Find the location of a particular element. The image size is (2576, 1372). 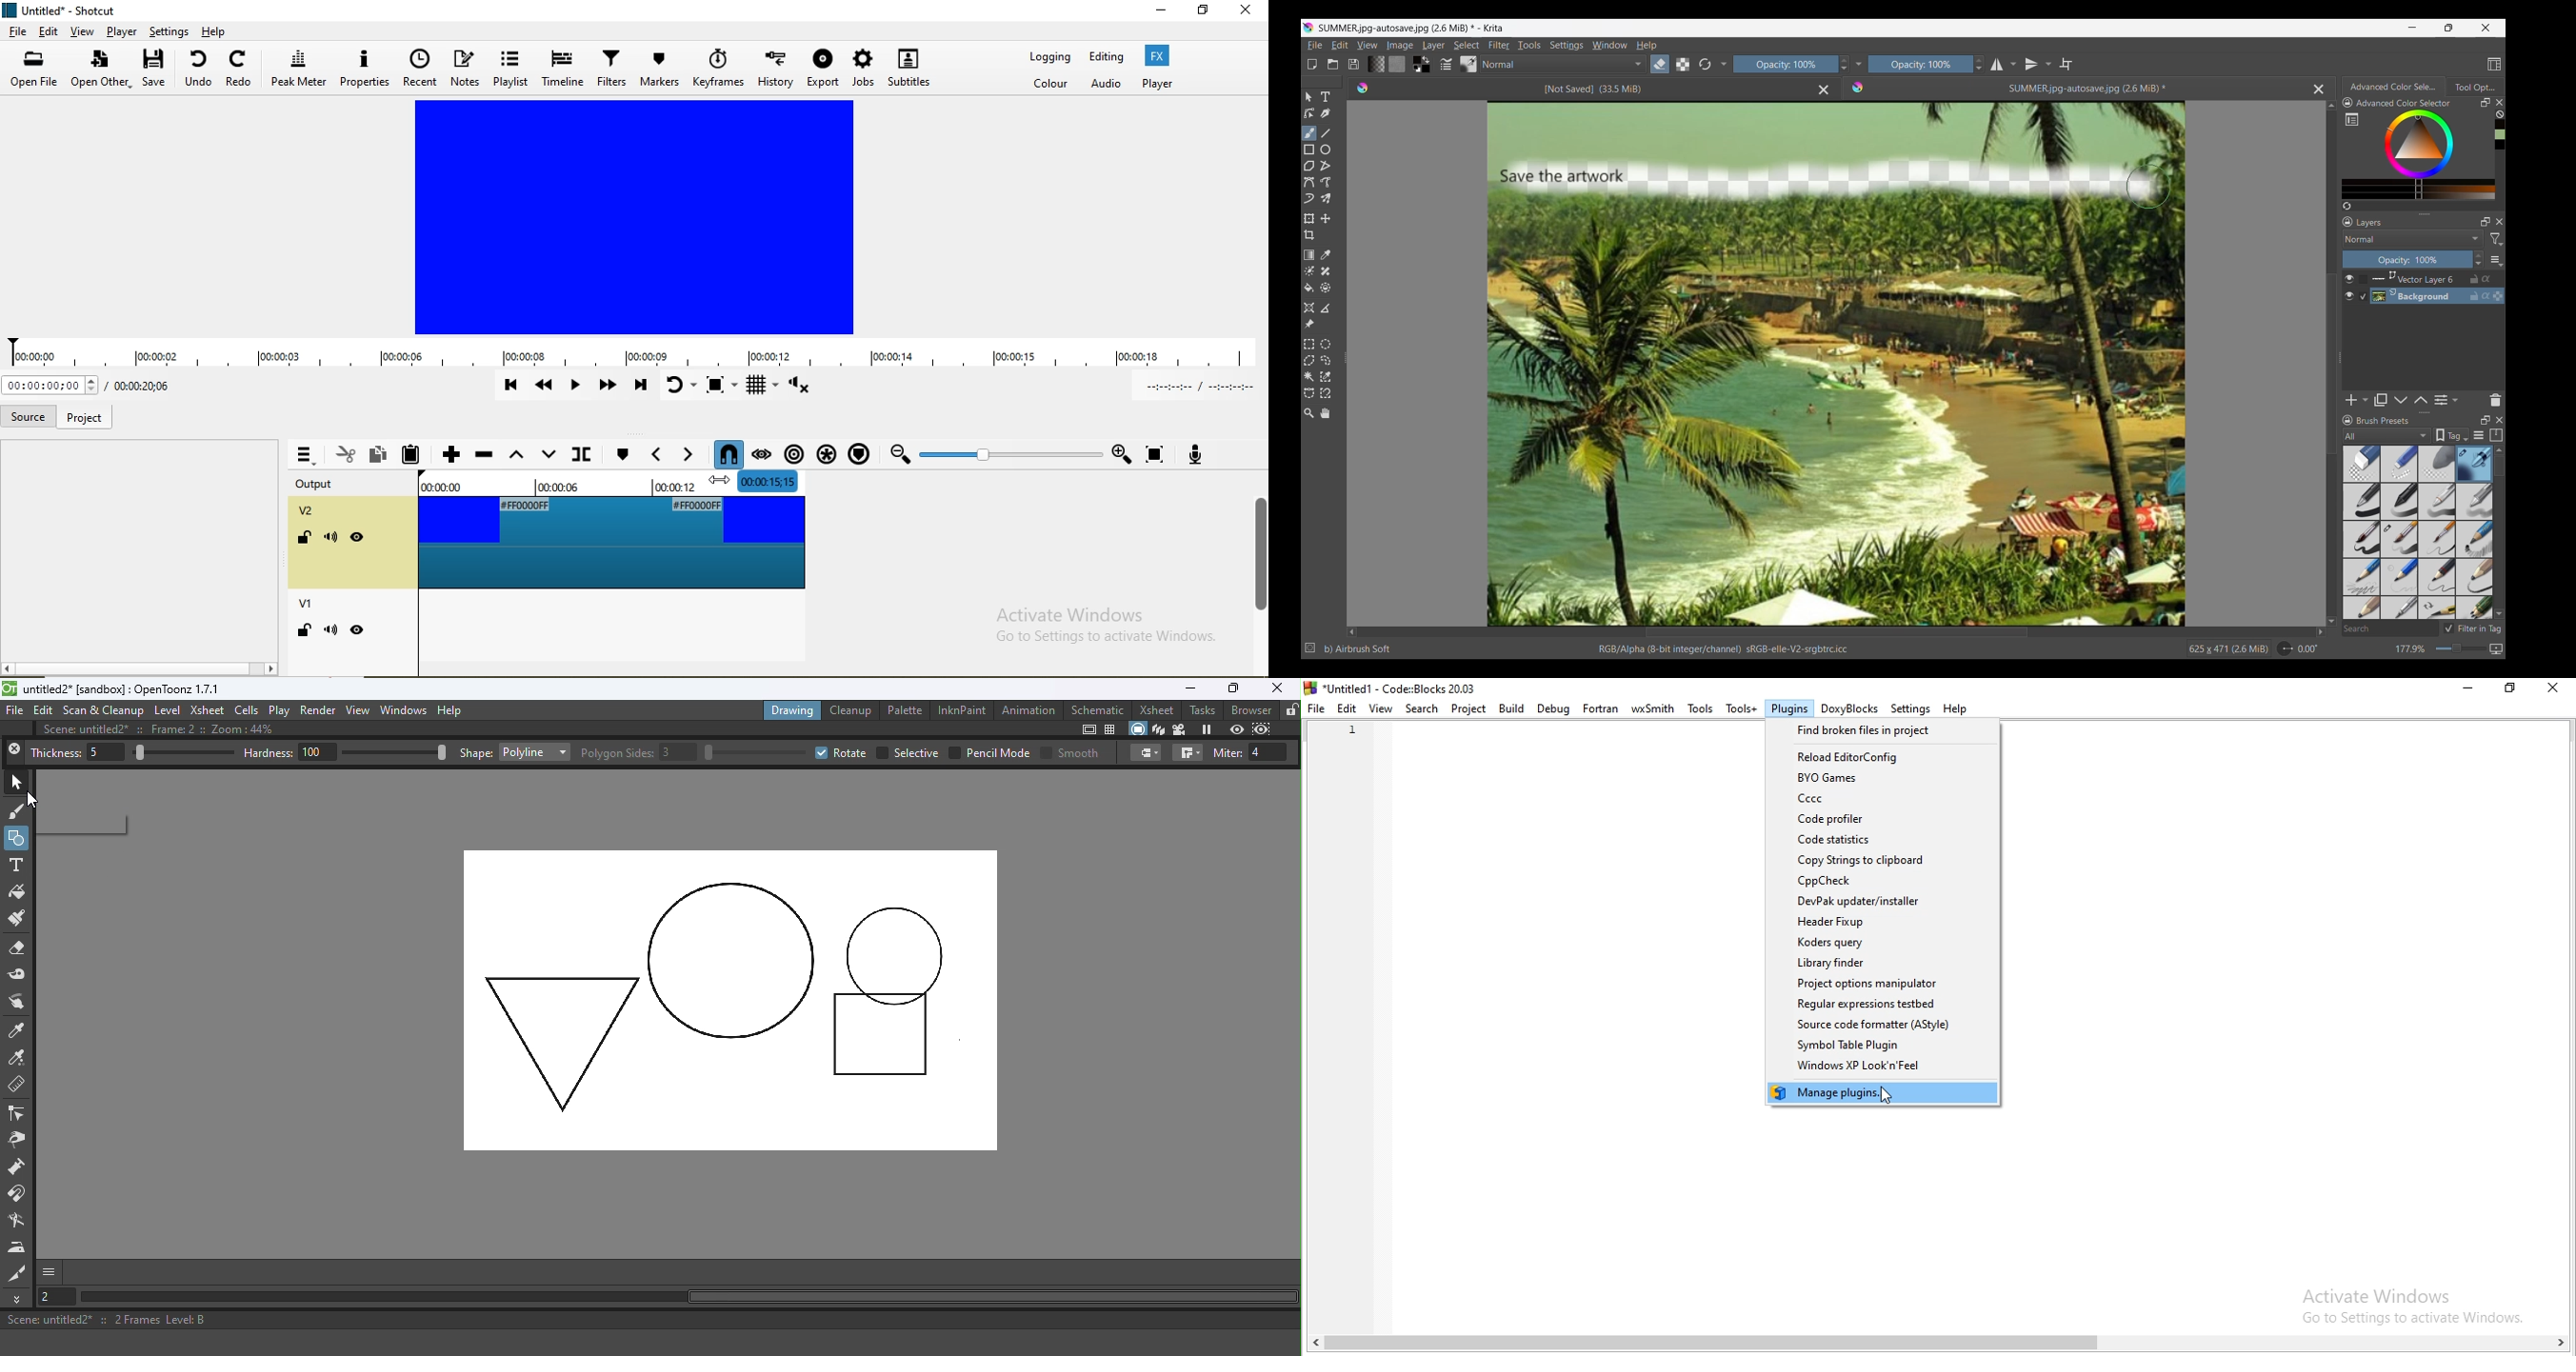

properties is located at coordinates (364, 69).